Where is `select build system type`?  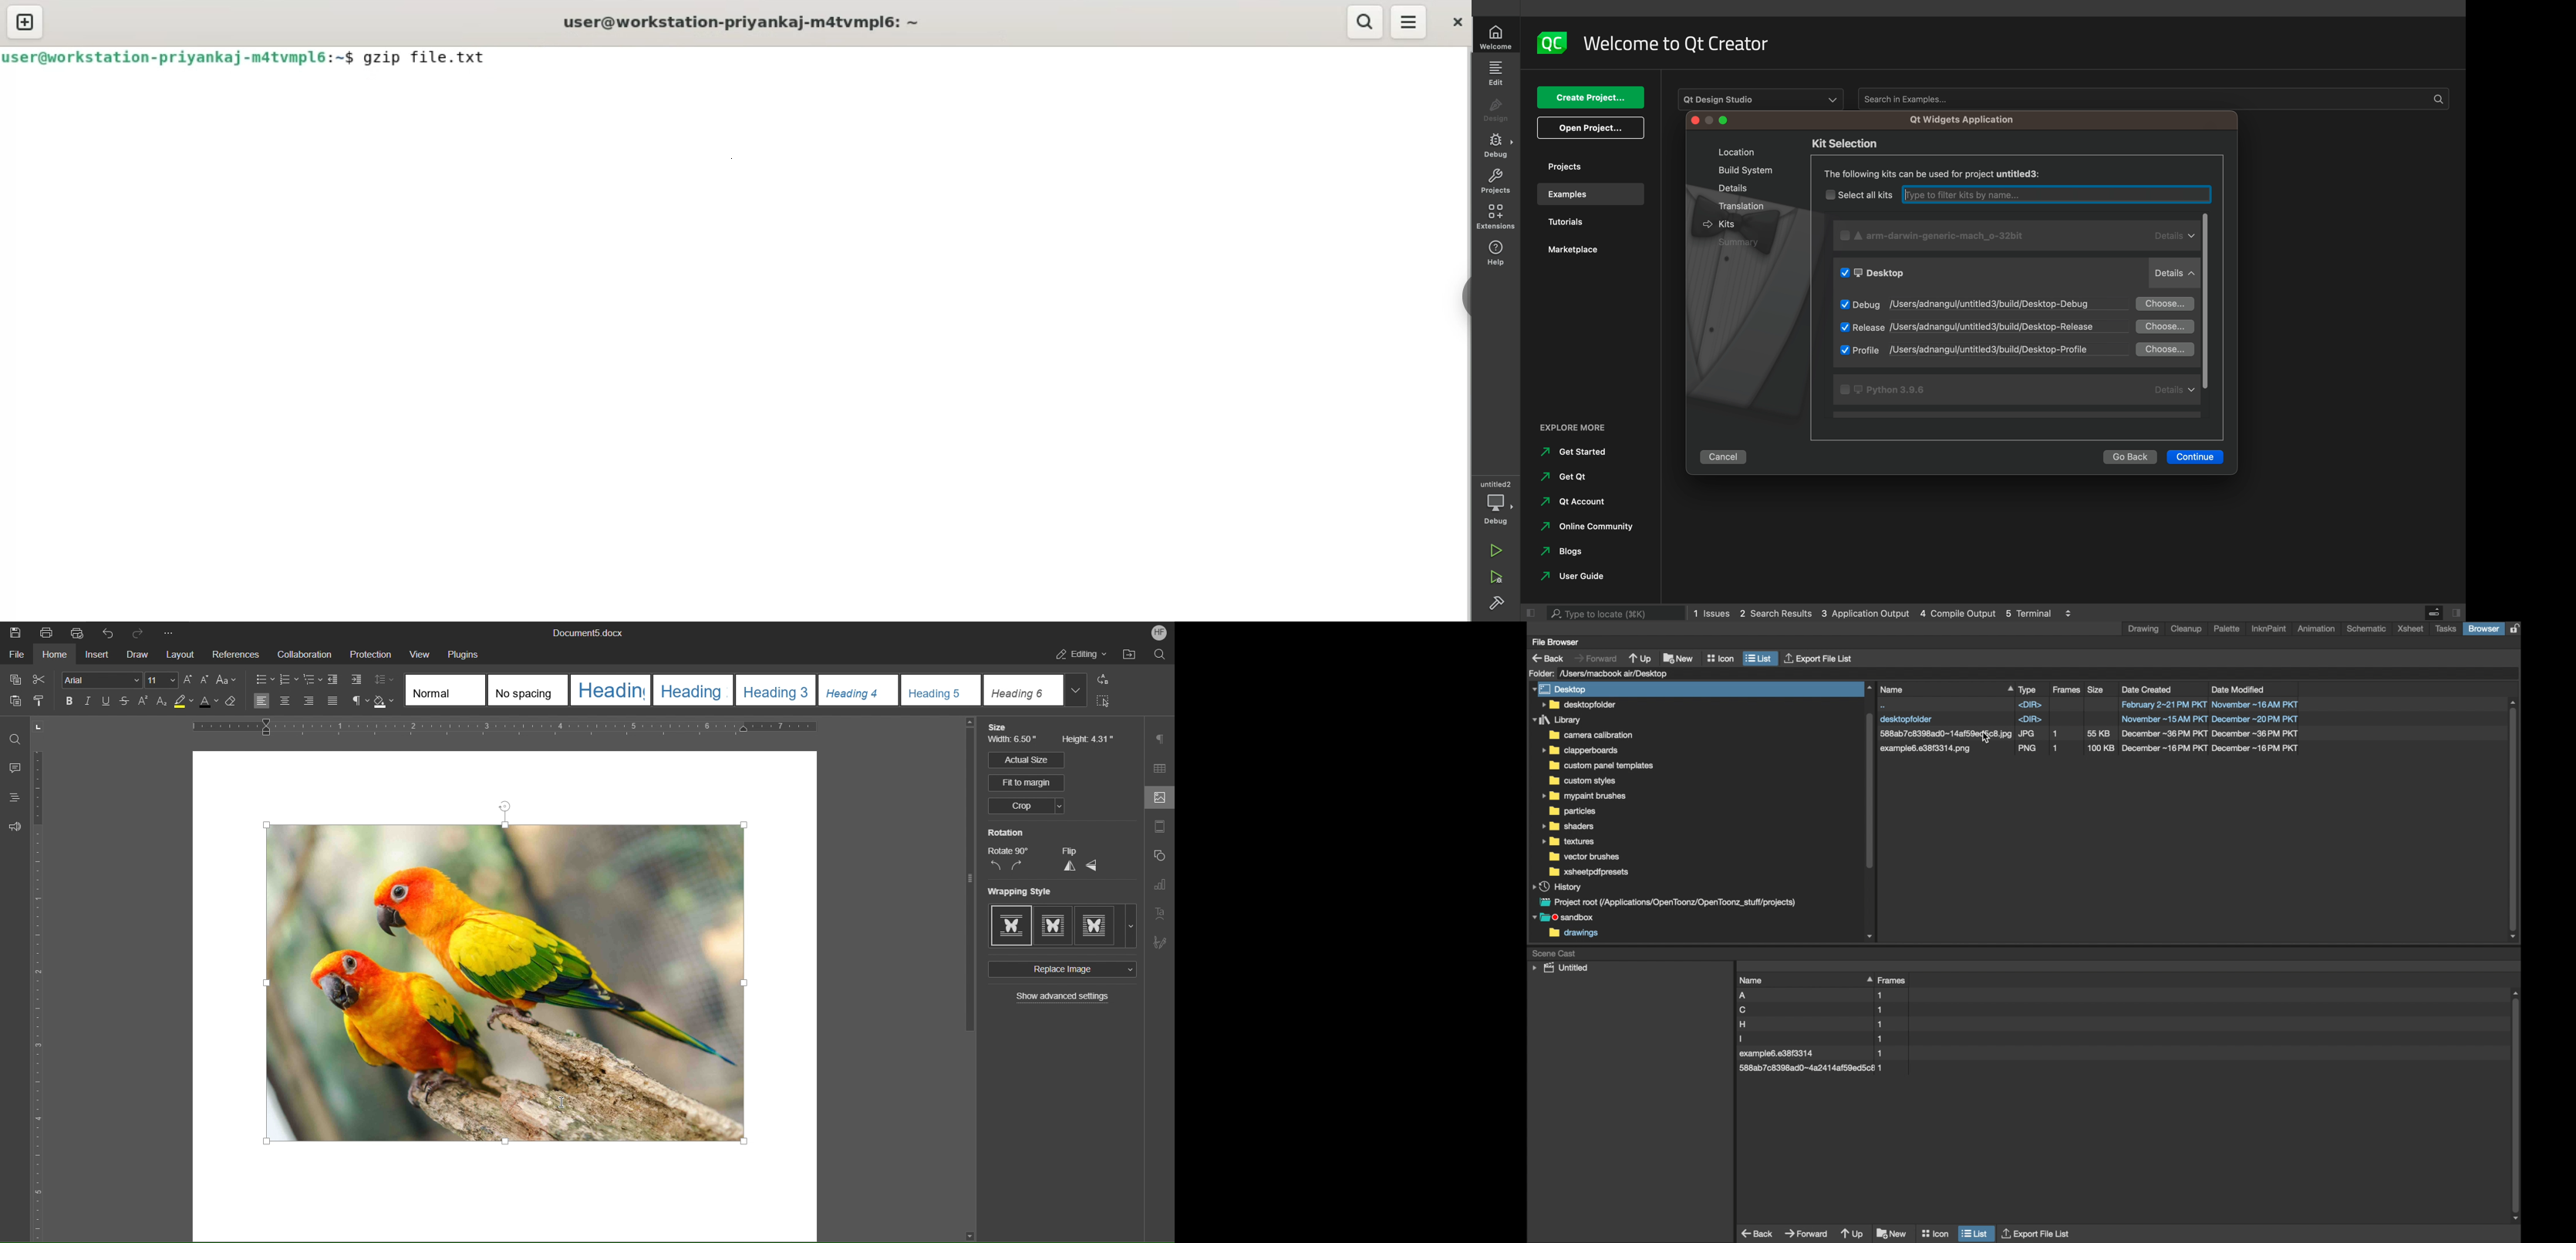 select build system type is located at coordinates (2013, 173).